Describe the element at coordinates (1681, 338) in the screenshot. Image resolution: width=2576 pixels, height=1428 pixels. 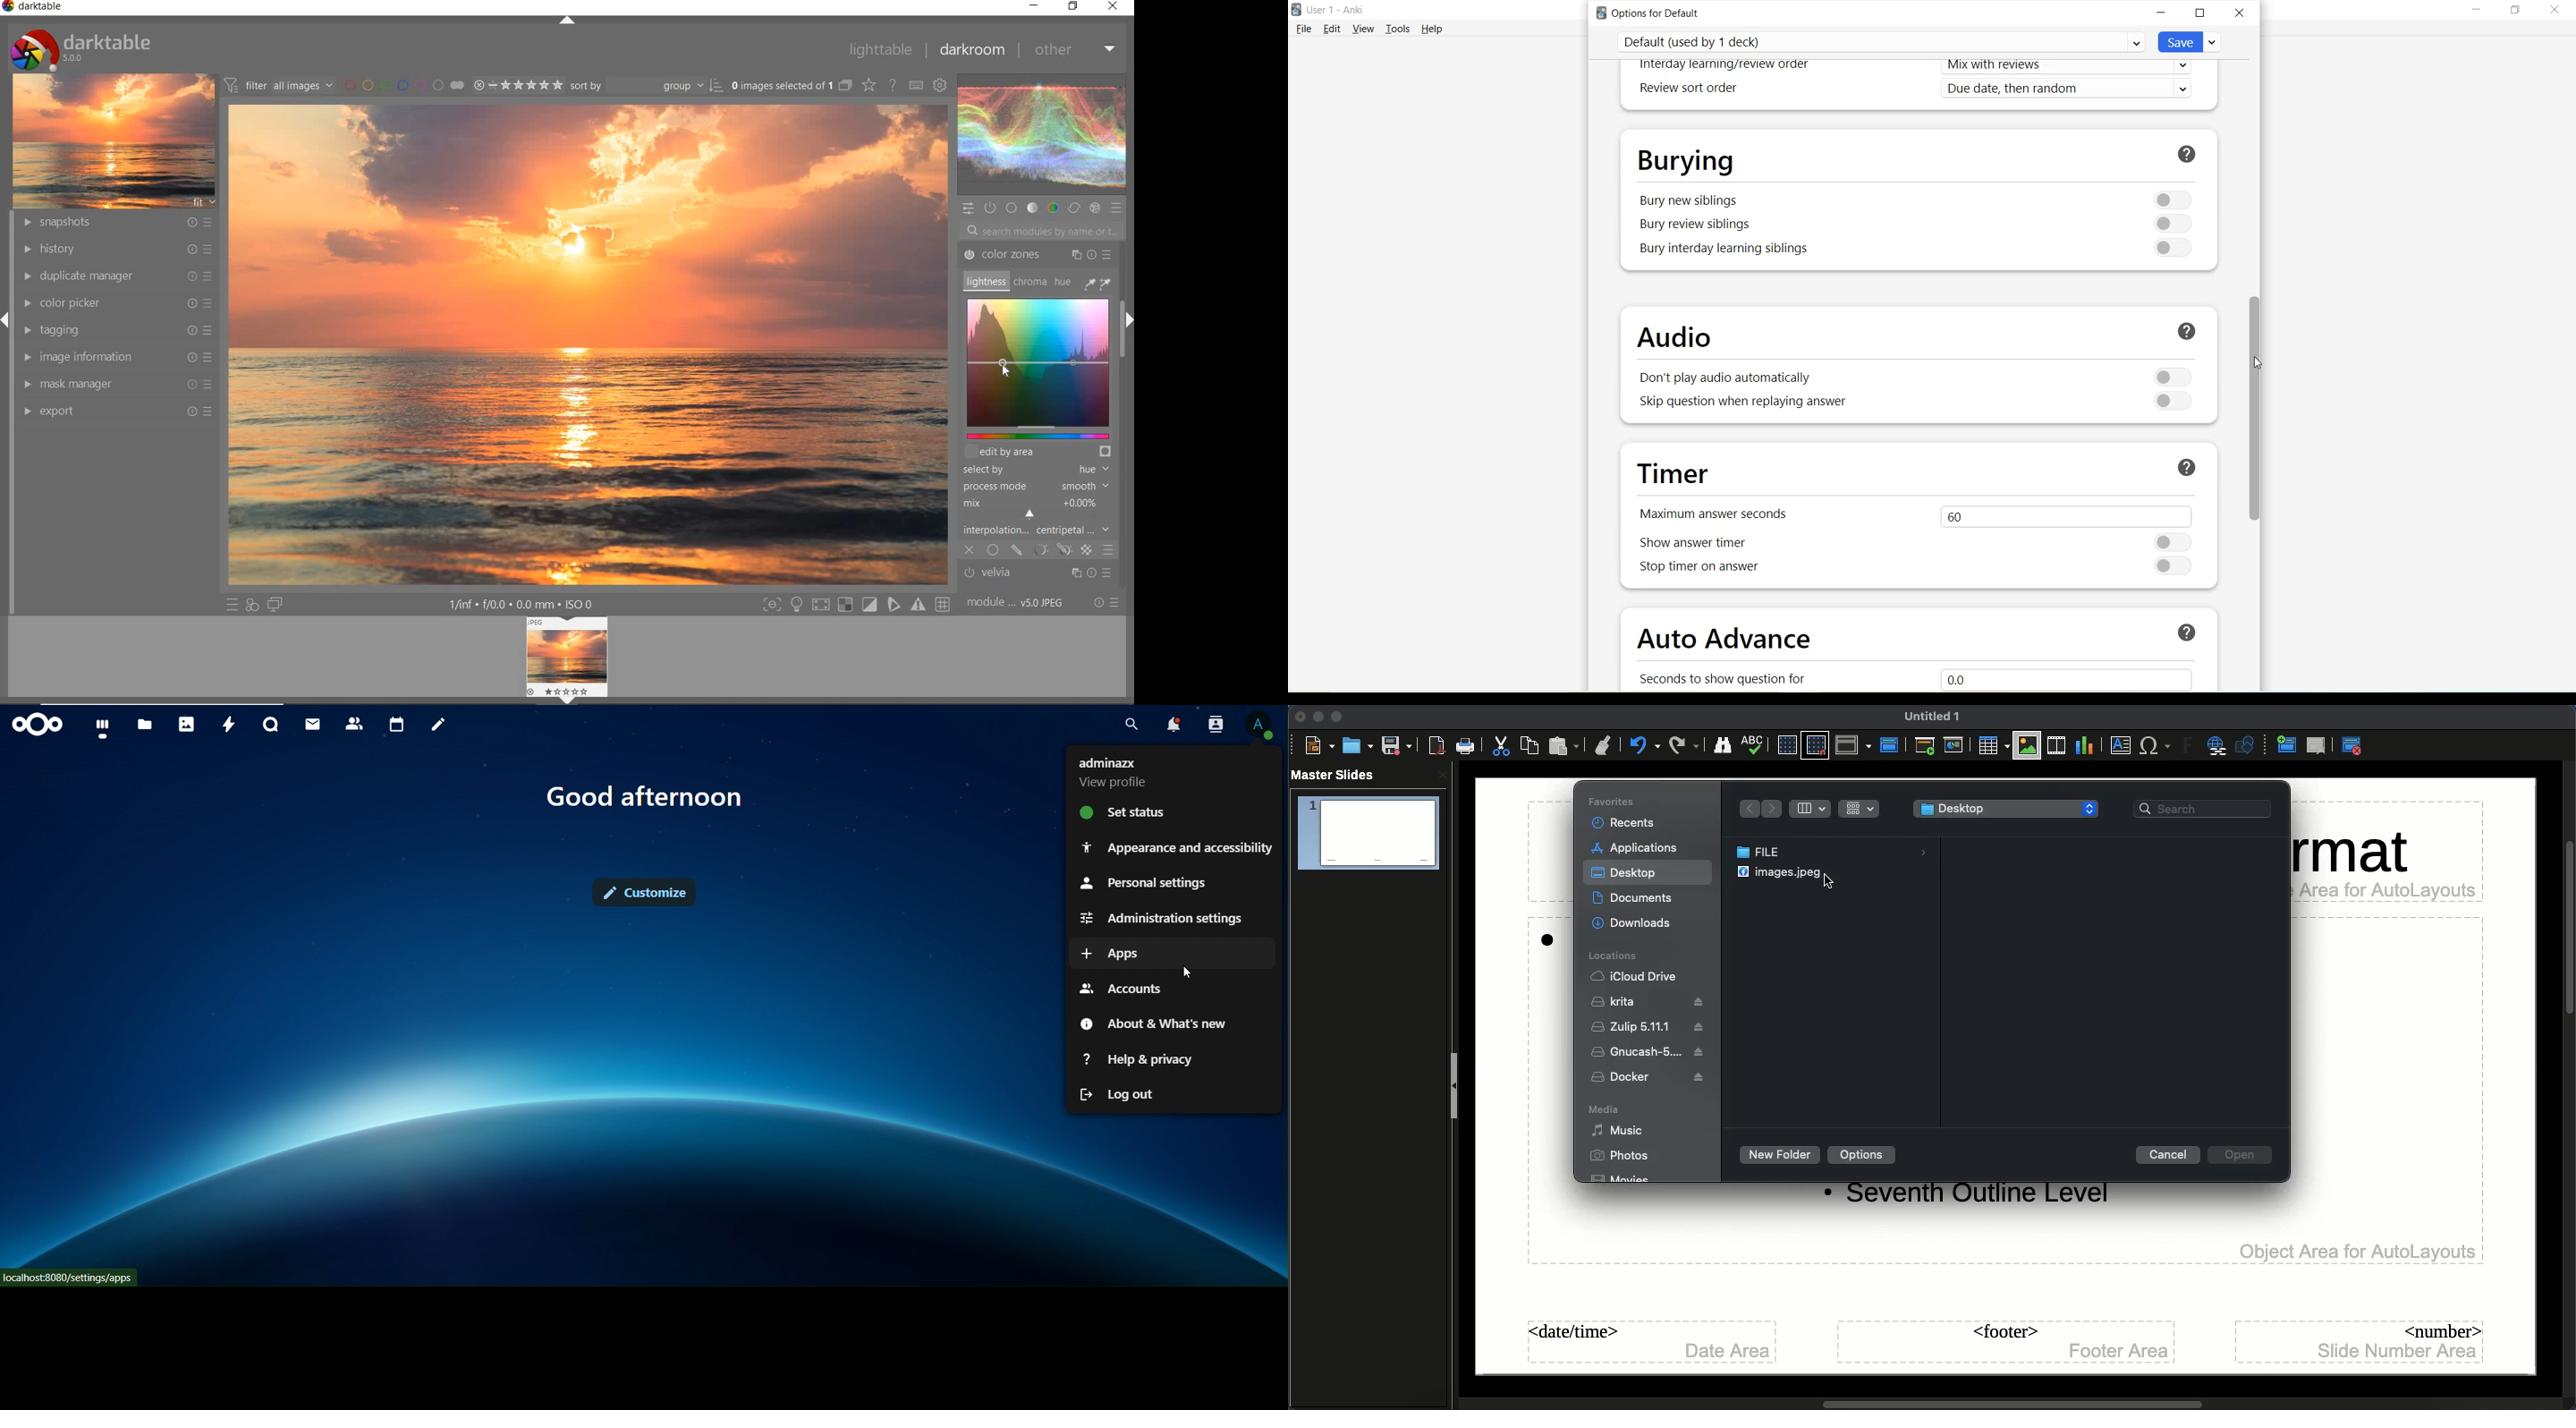
I see `Audio` at that location.